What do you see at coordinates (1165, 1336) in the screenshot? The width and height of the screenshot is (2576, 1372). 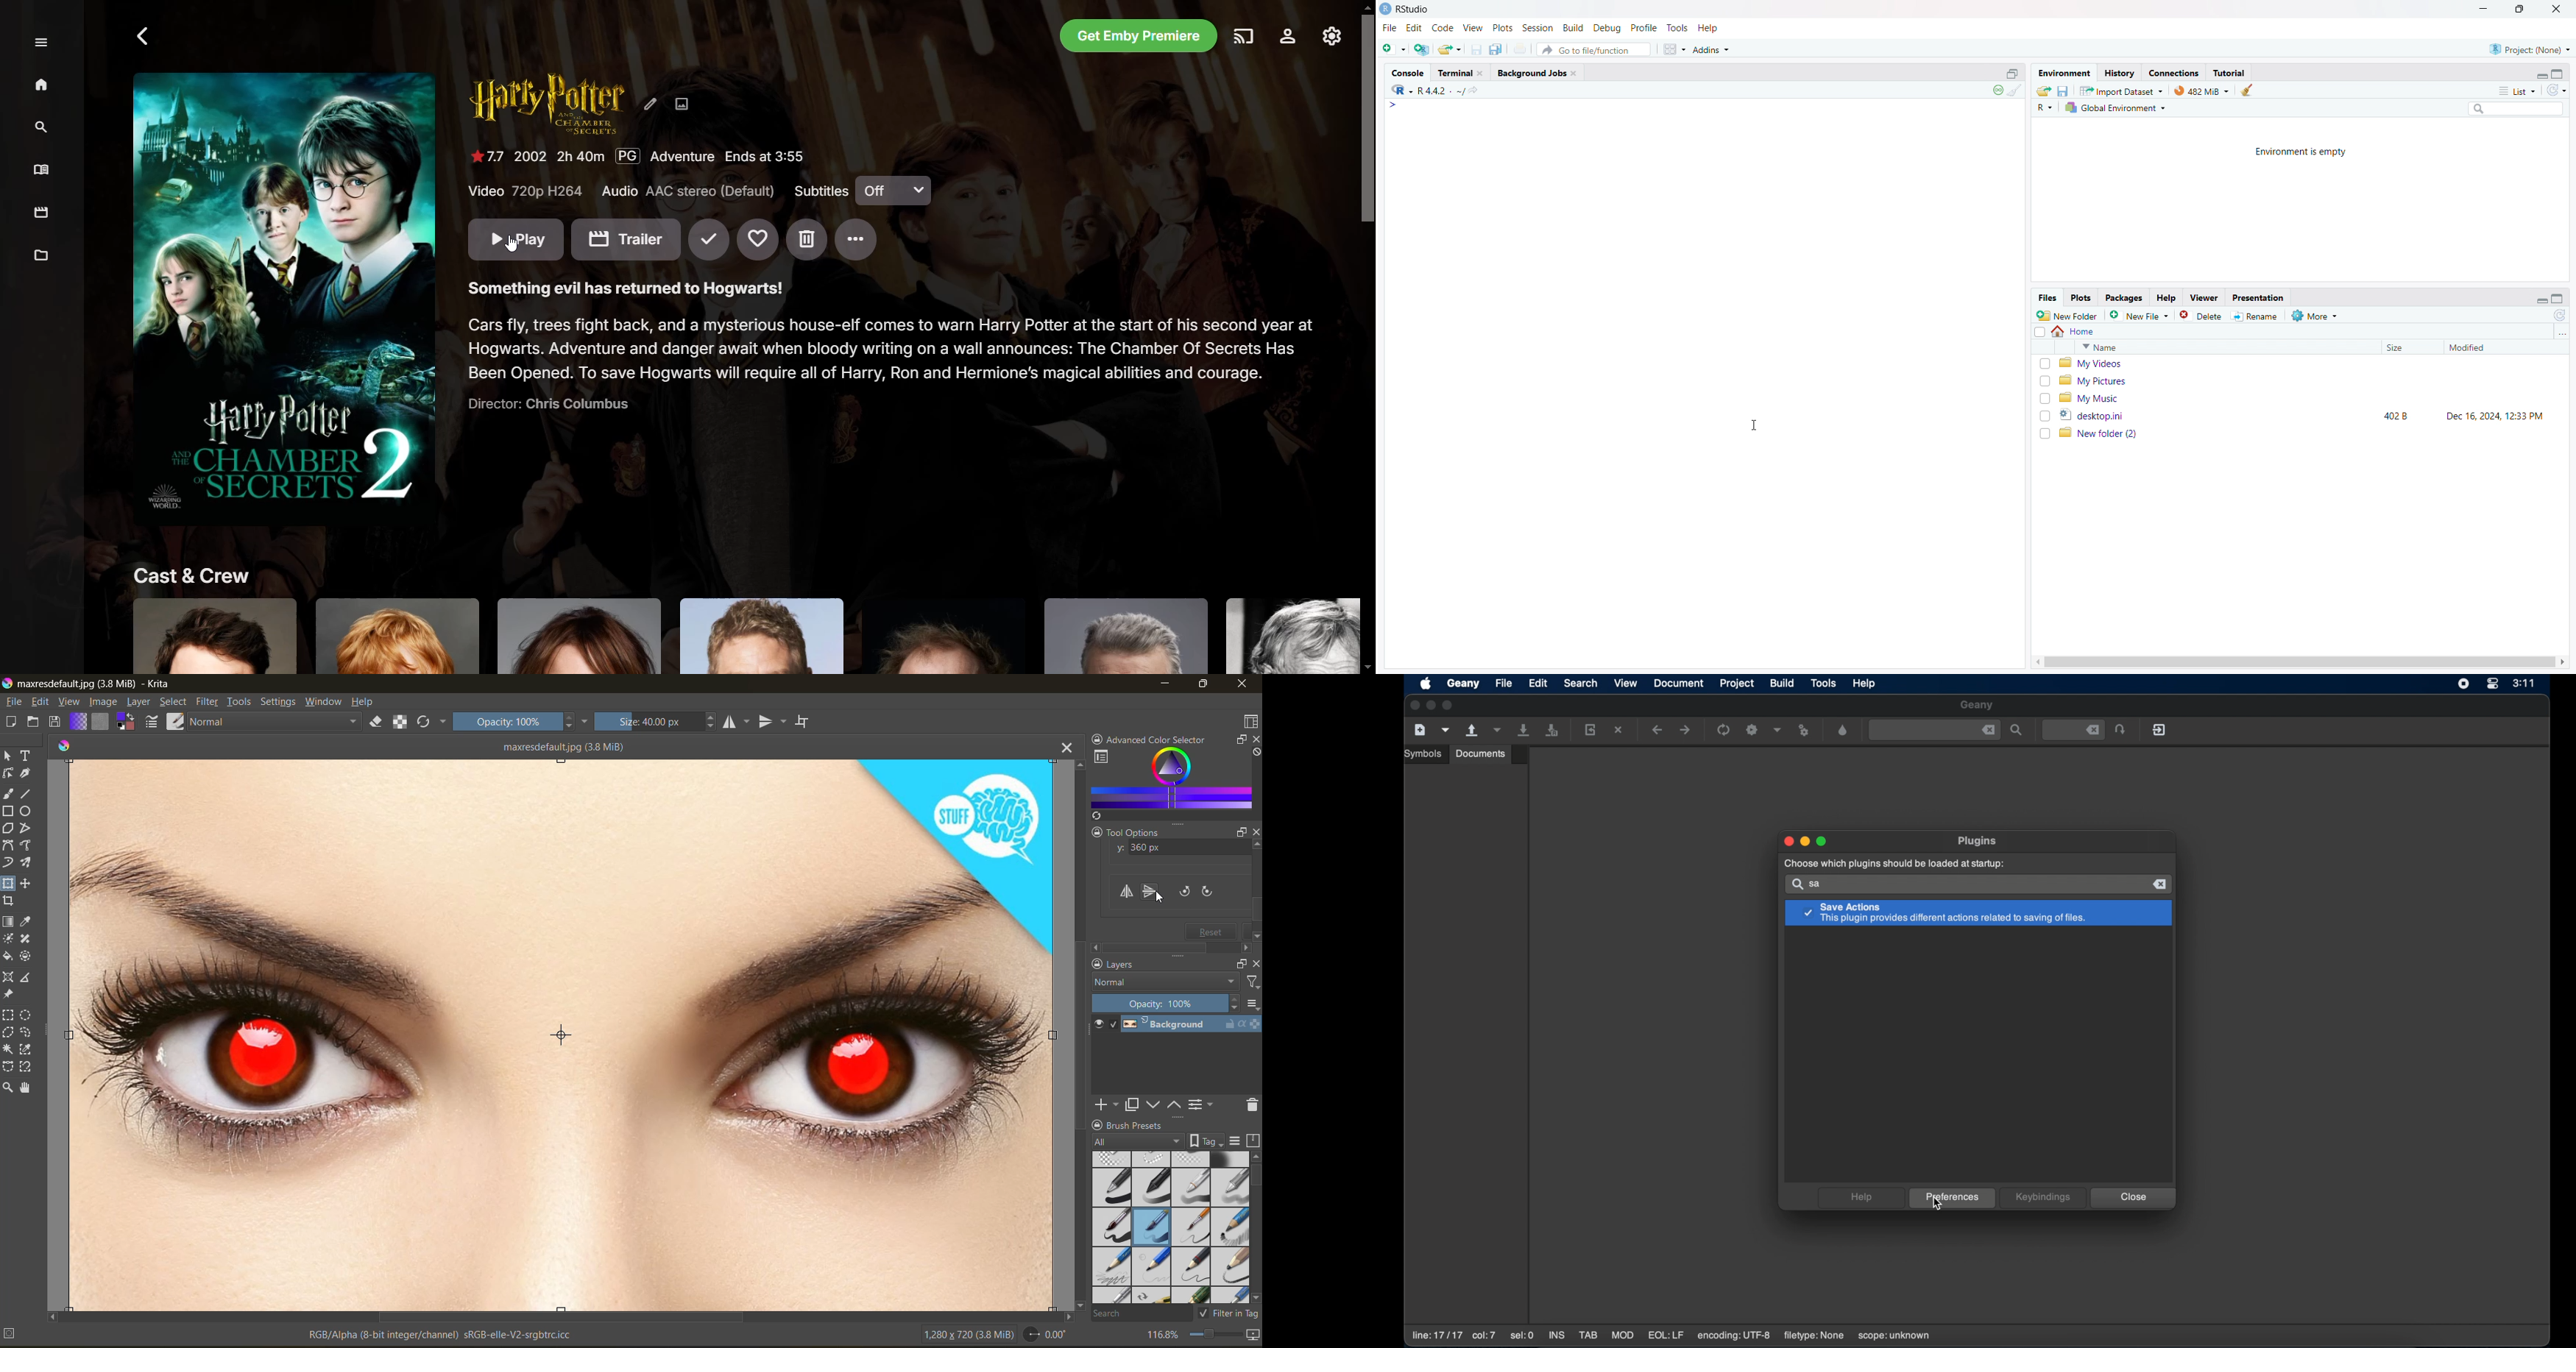 I see `zoom factor` at bounding box center [1165, 1336].